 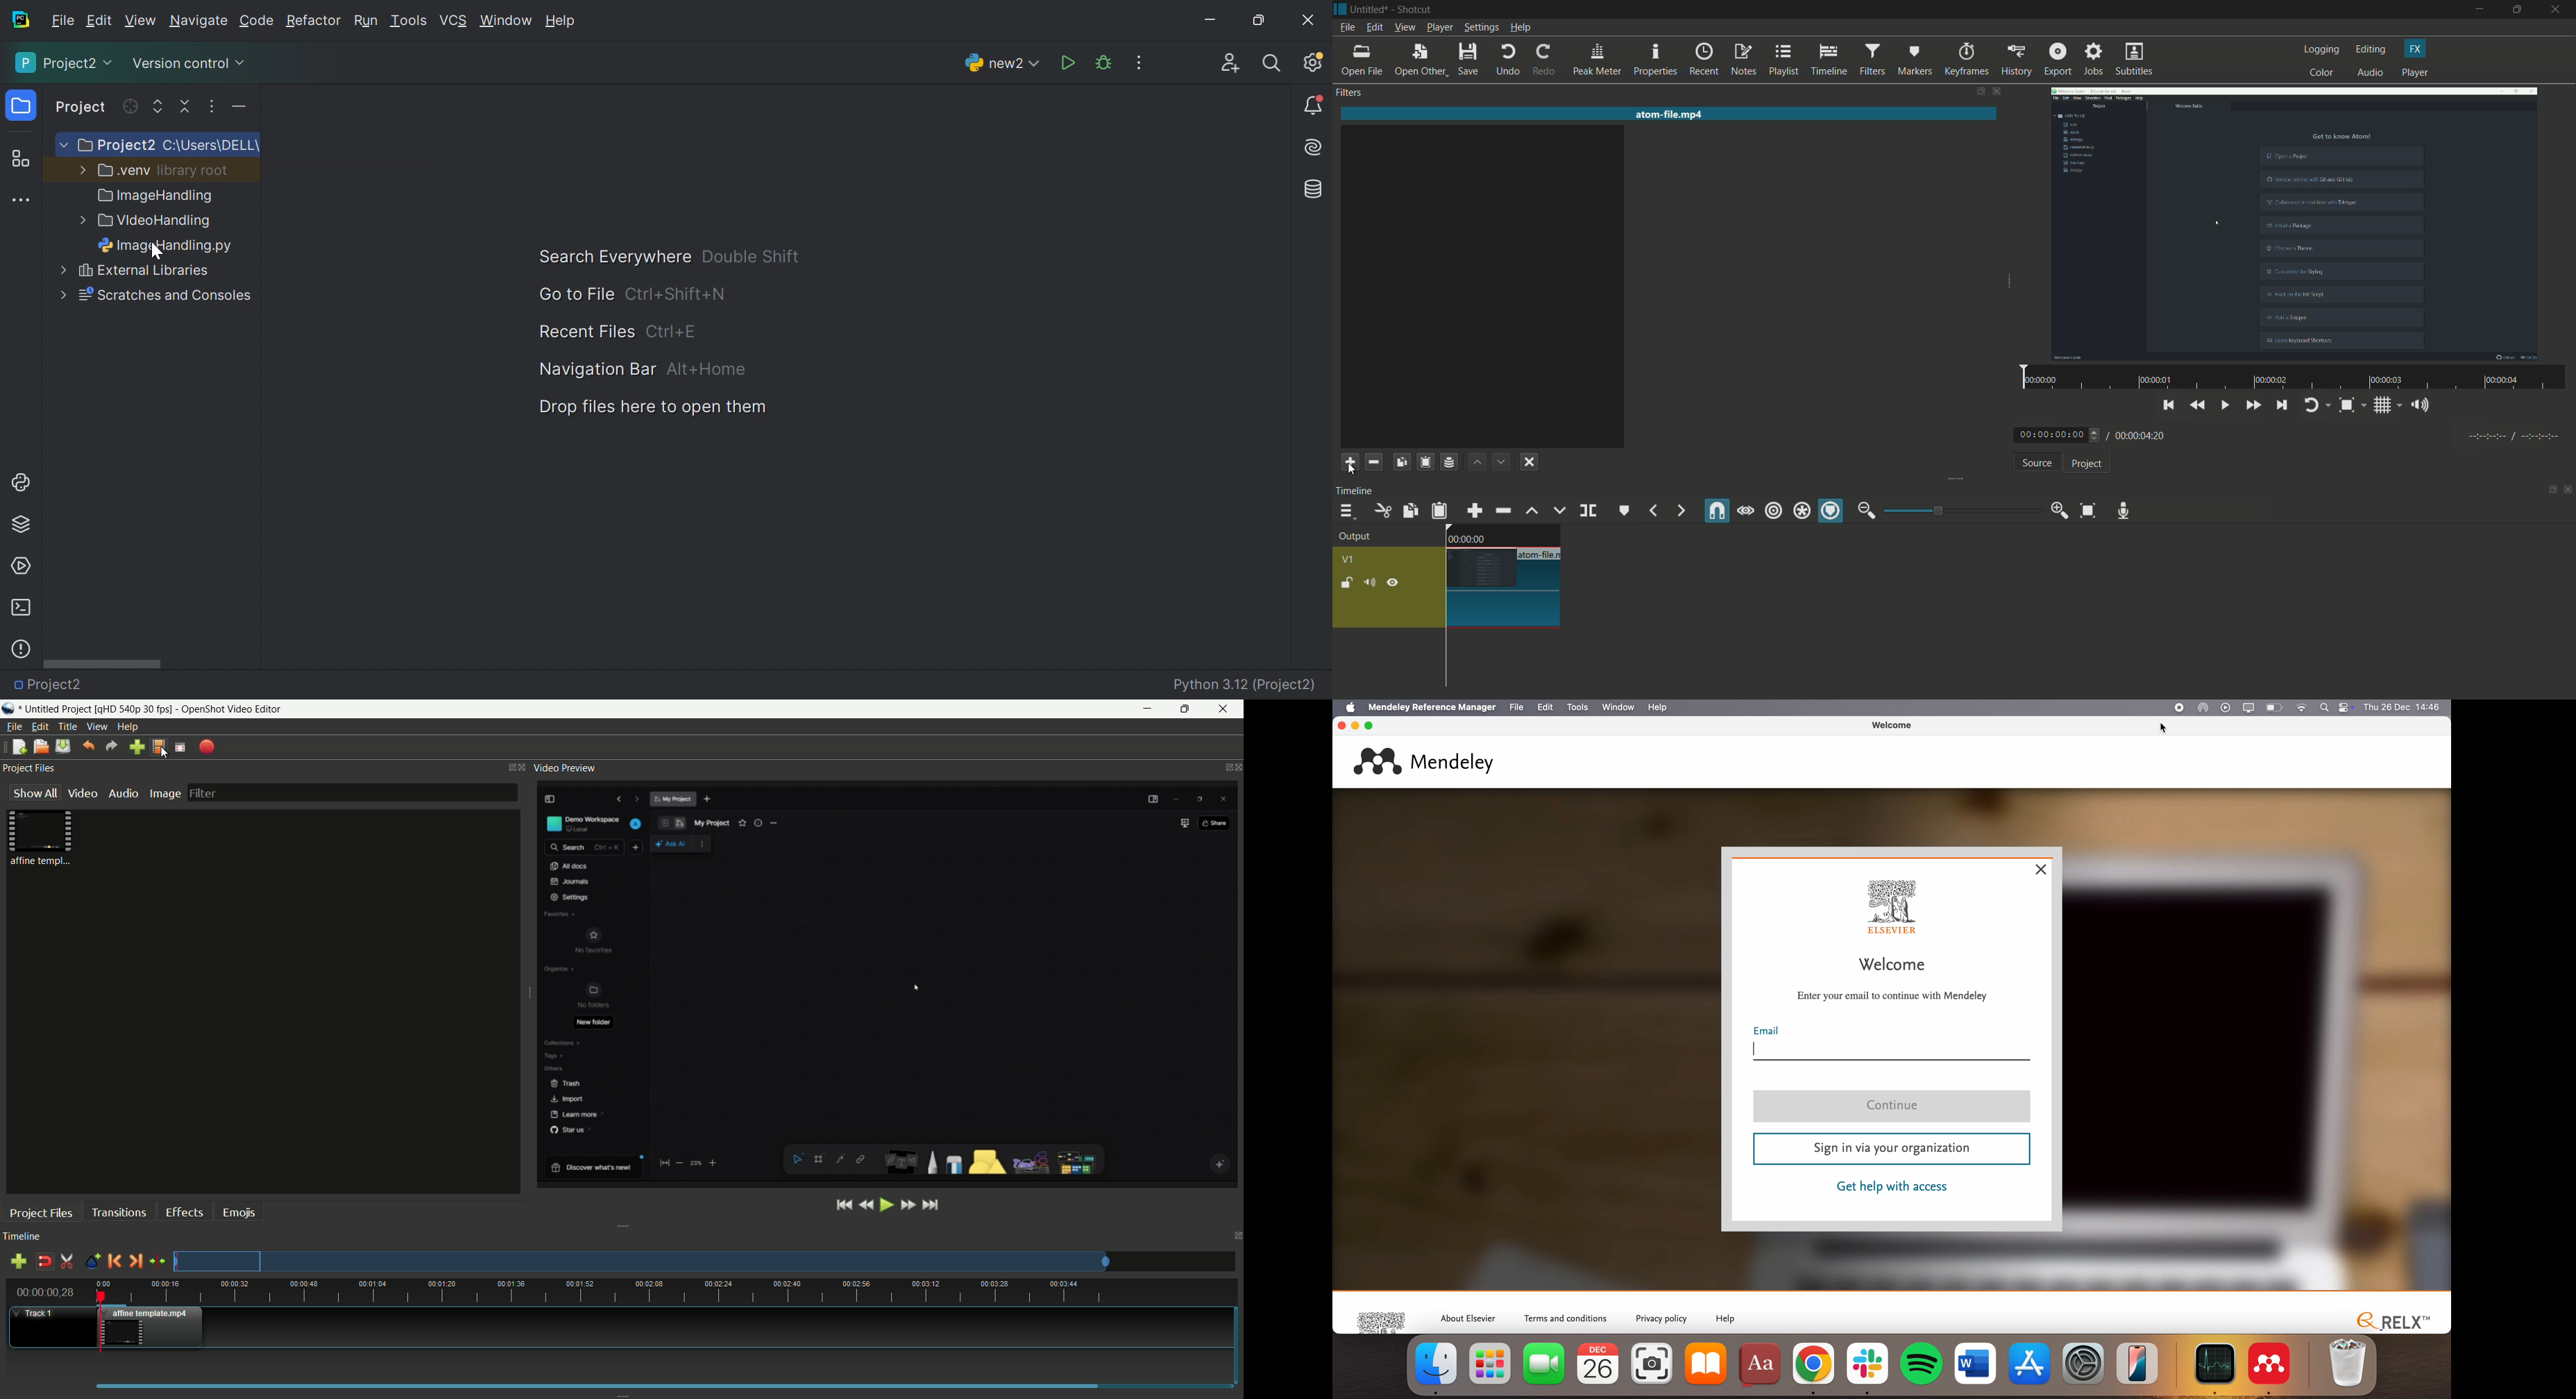 What do you see at coordinates (1655, 60) in the screenshot?
I see `properties` at bounding box center [1655, 60].